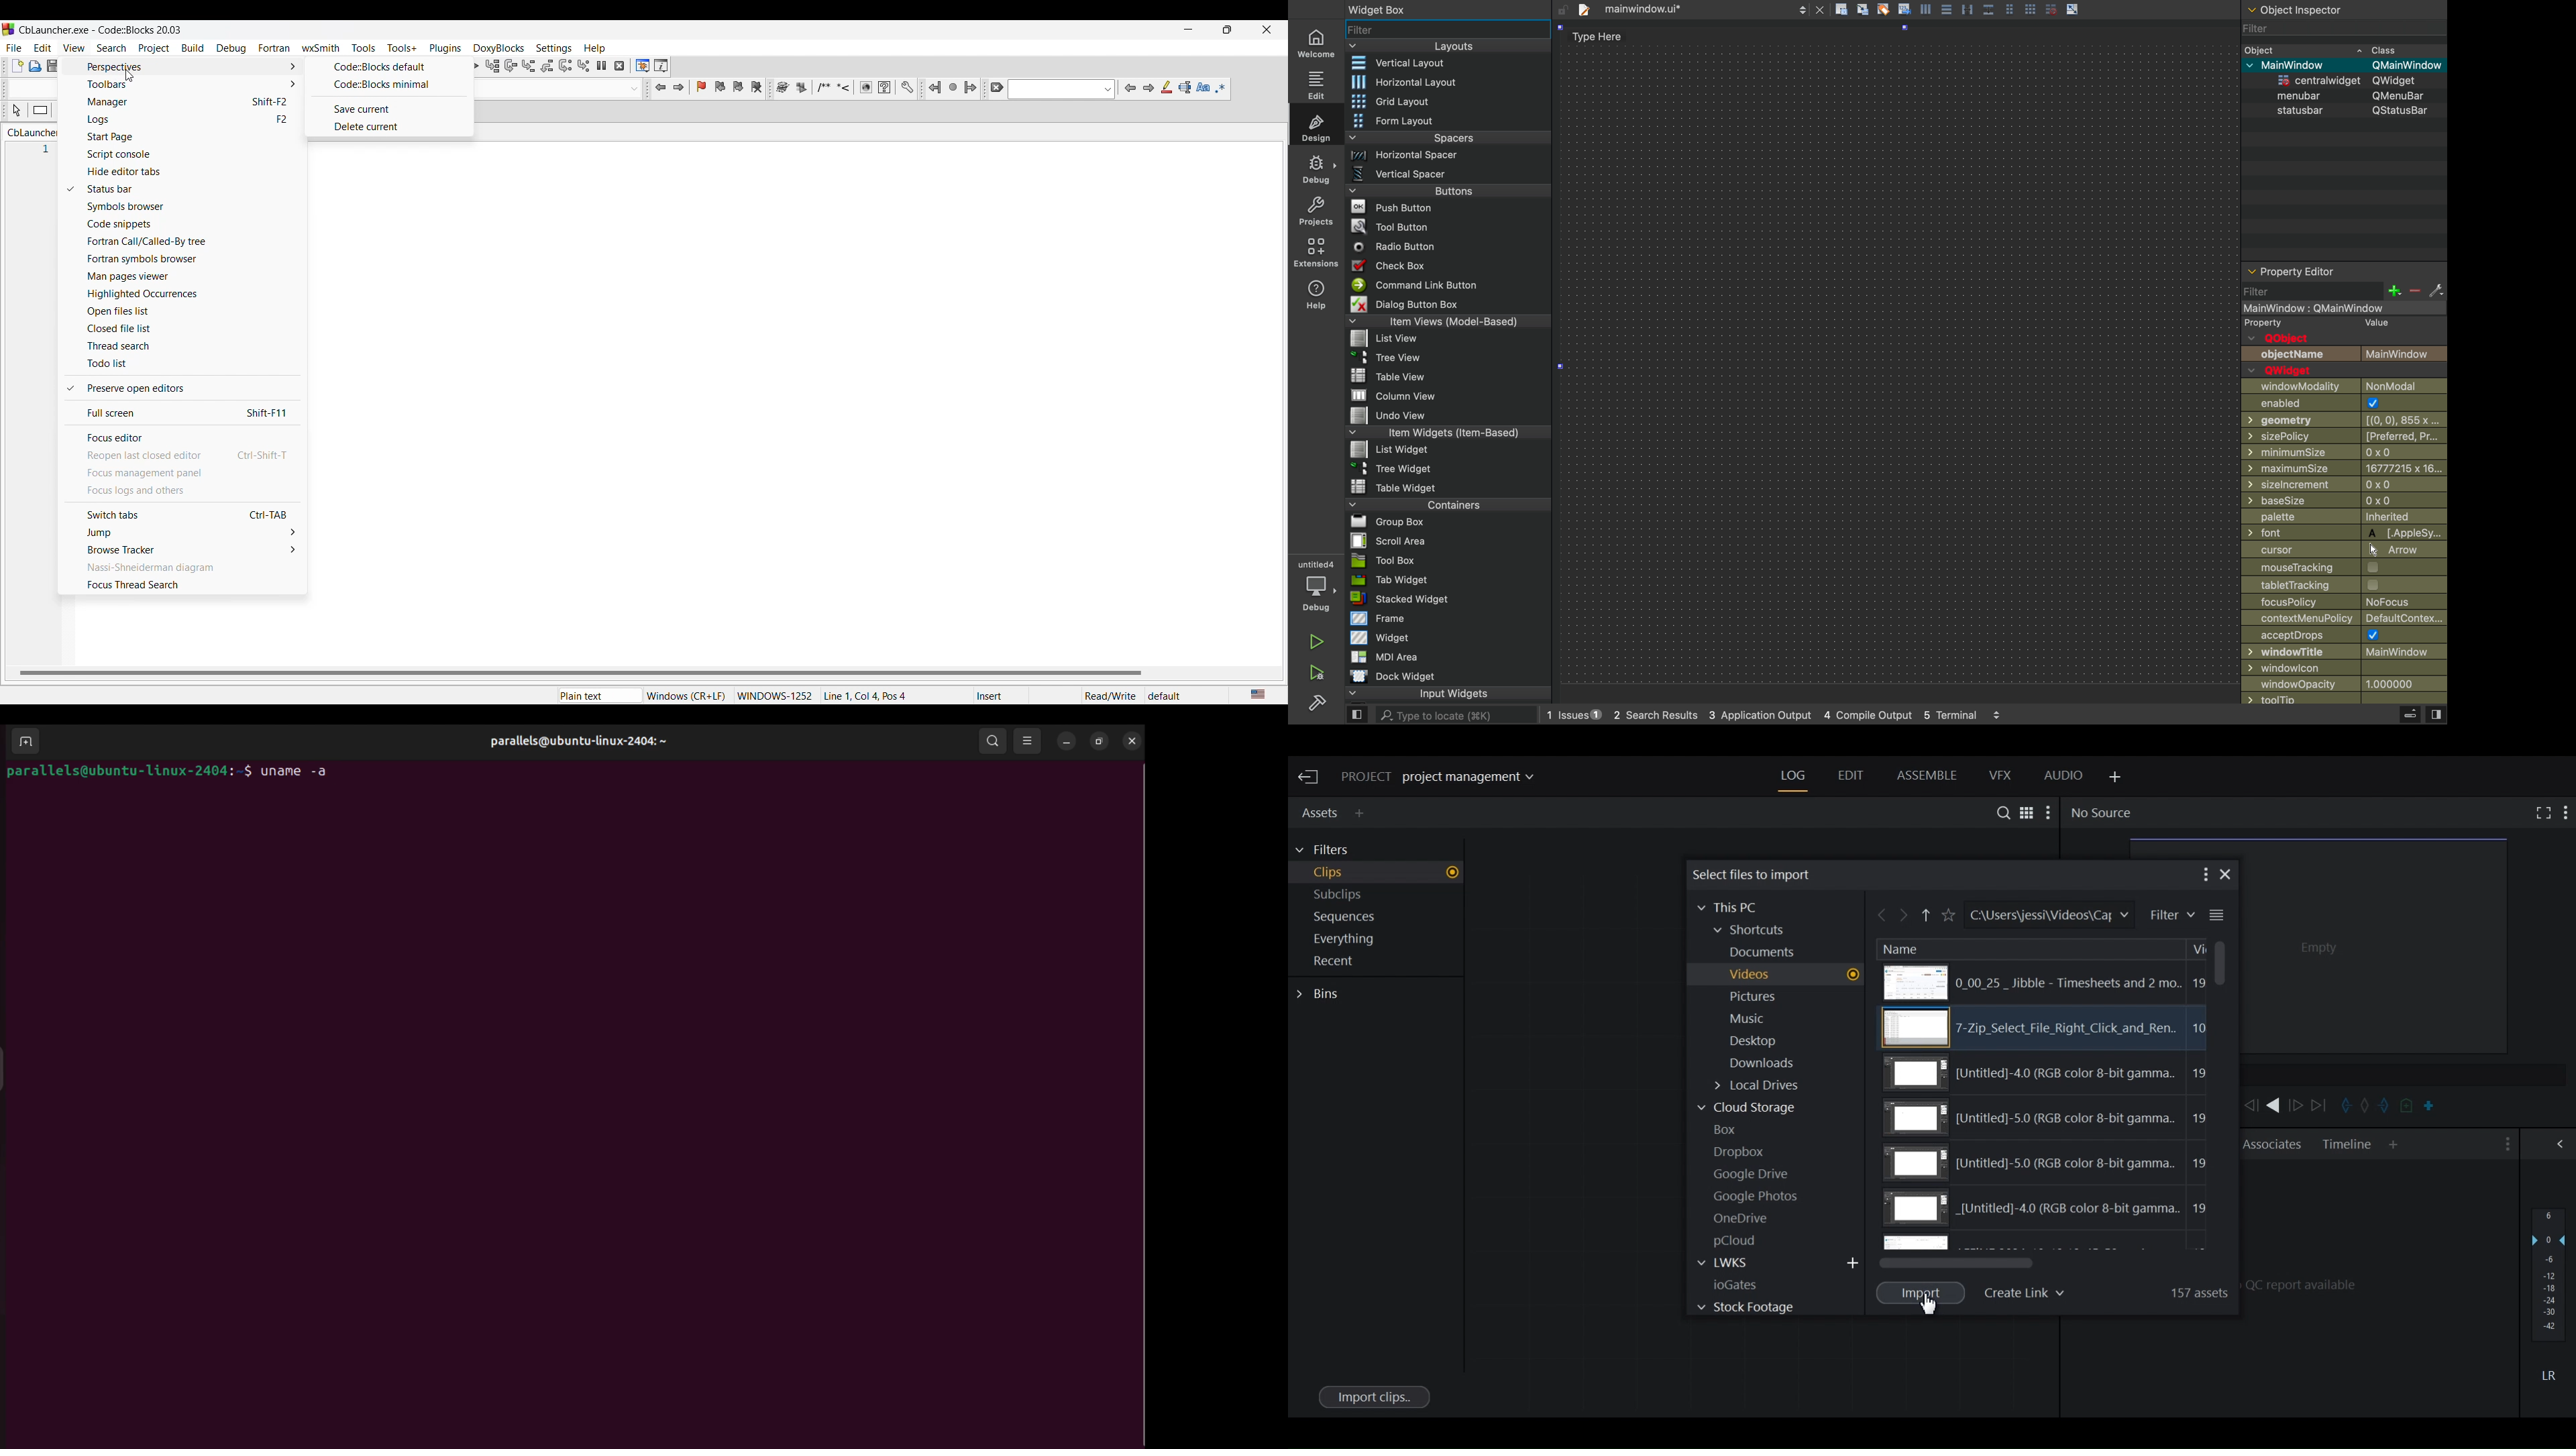 Image resolution: width=2576 pixels, height=1456 pixels. I want to click on Next instruction, so click(566, 65).